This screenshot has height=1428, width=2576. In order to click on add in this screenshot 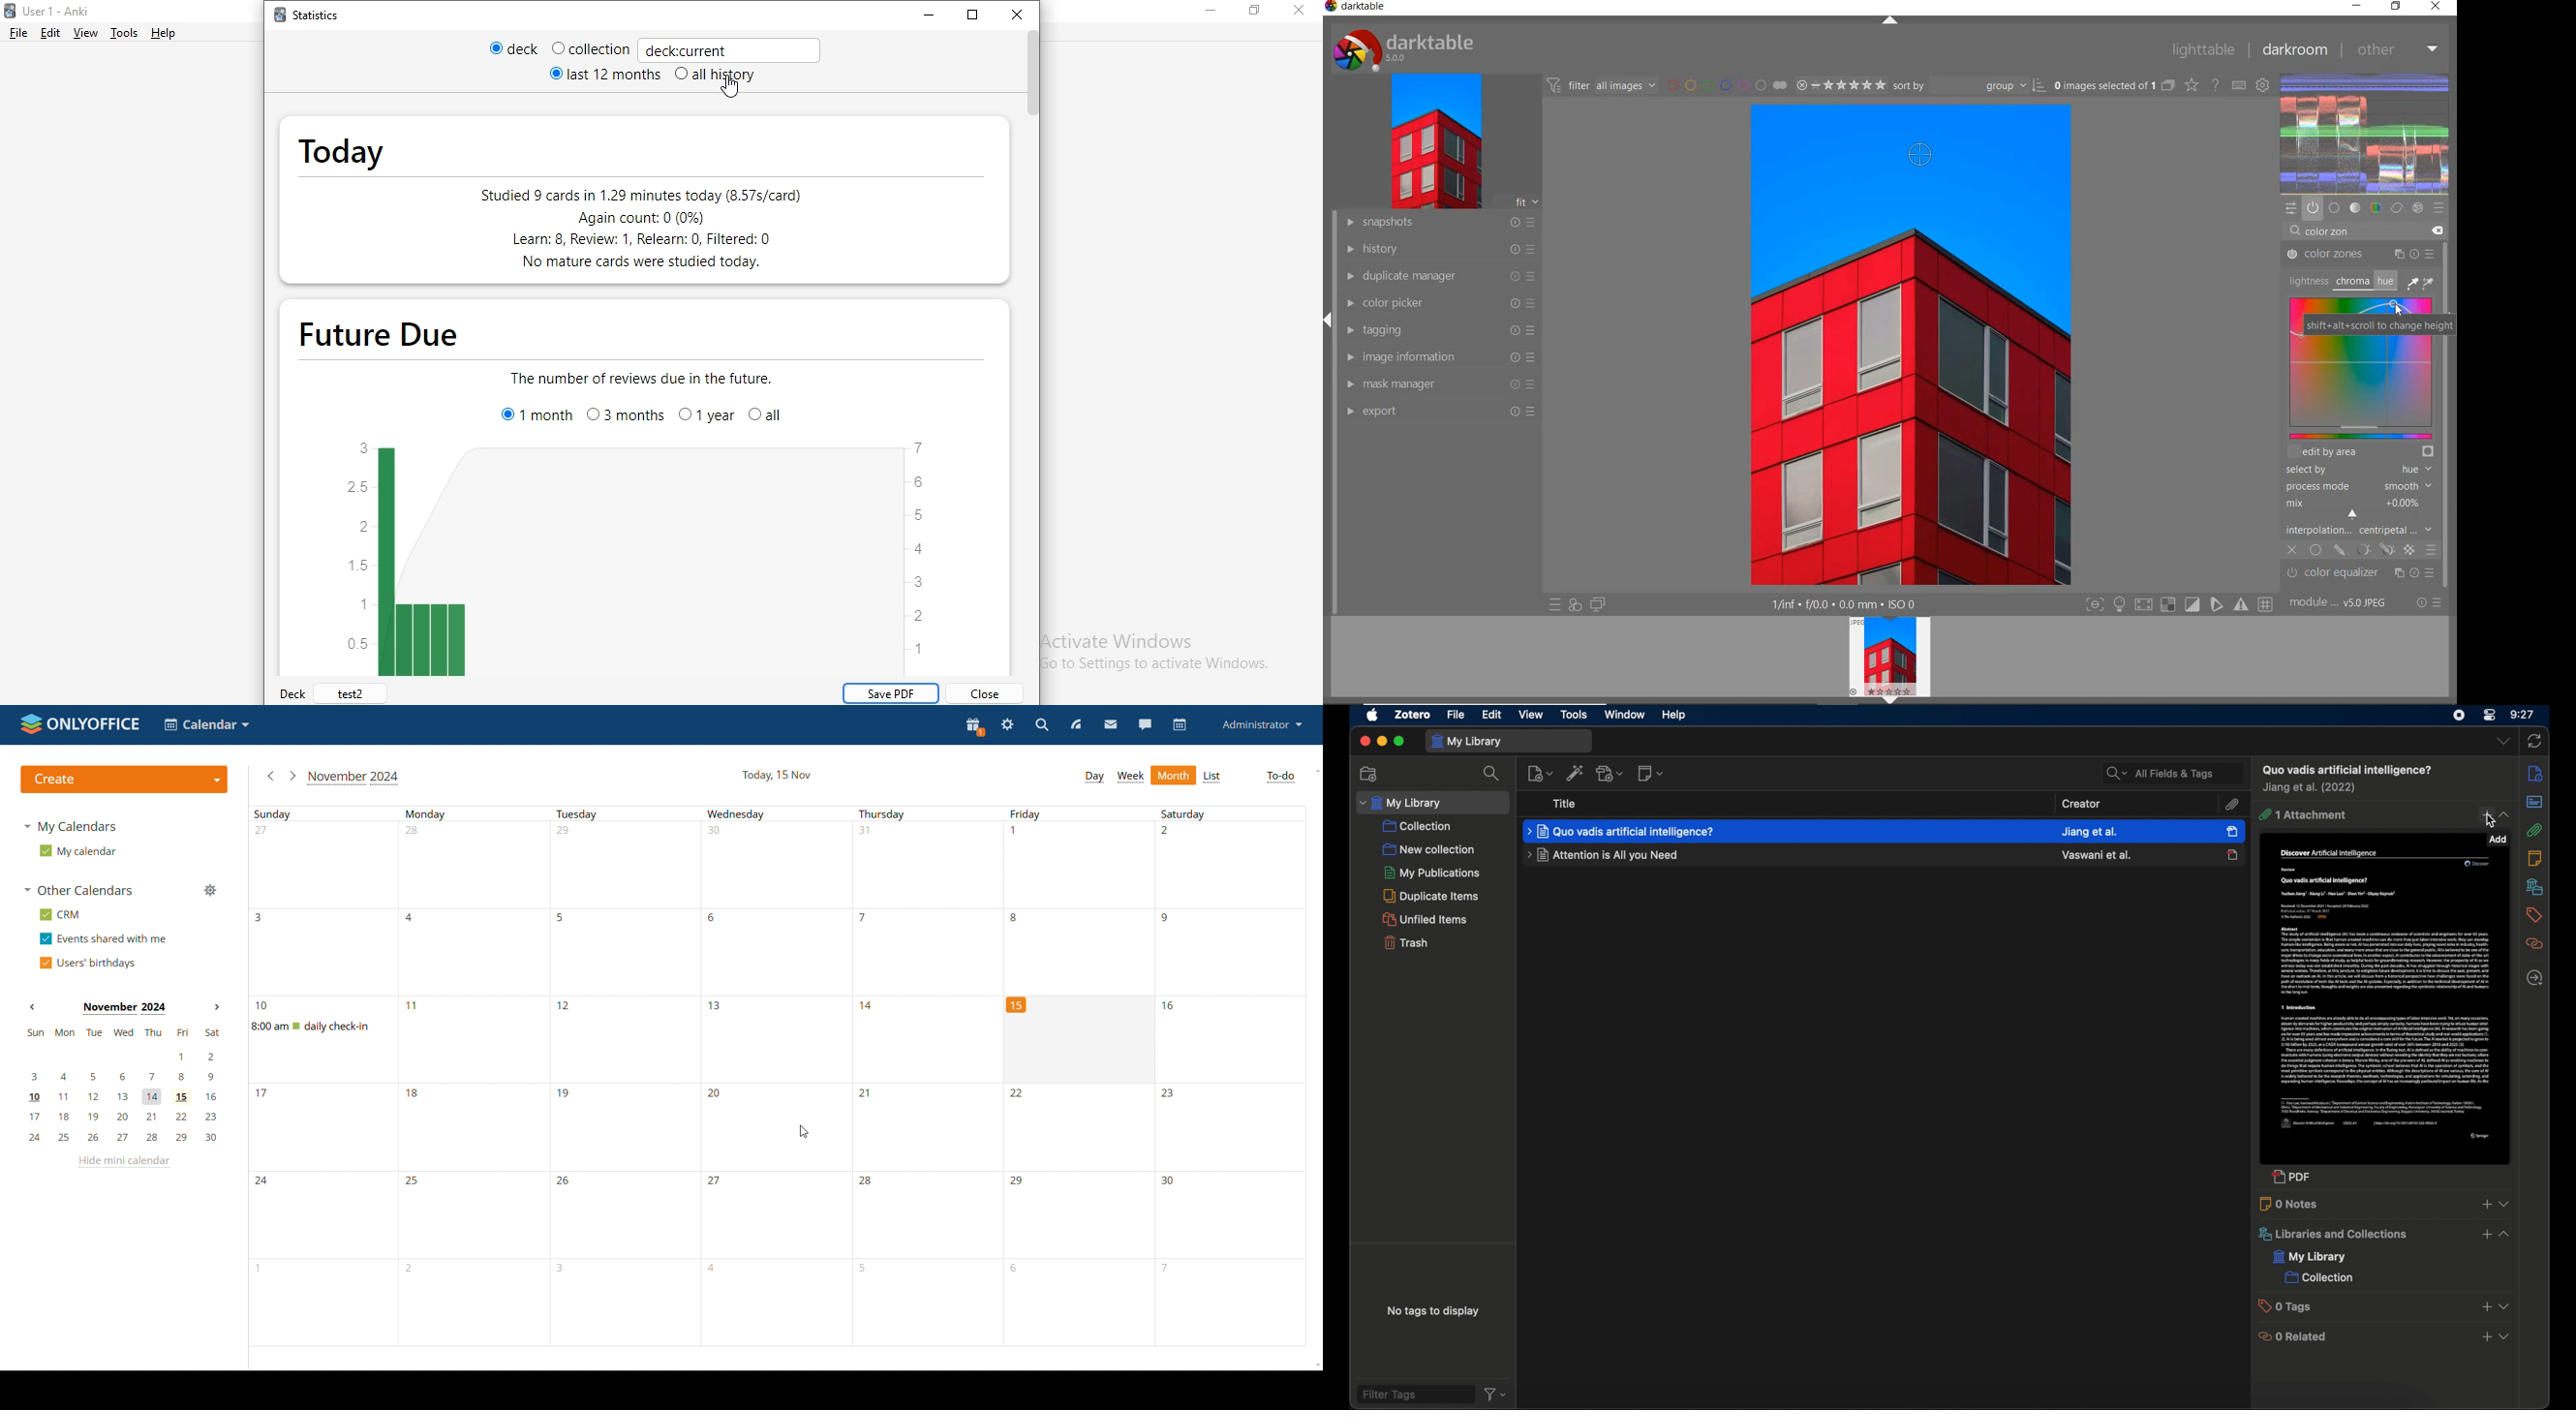, I will do `click(2484, 816)`.